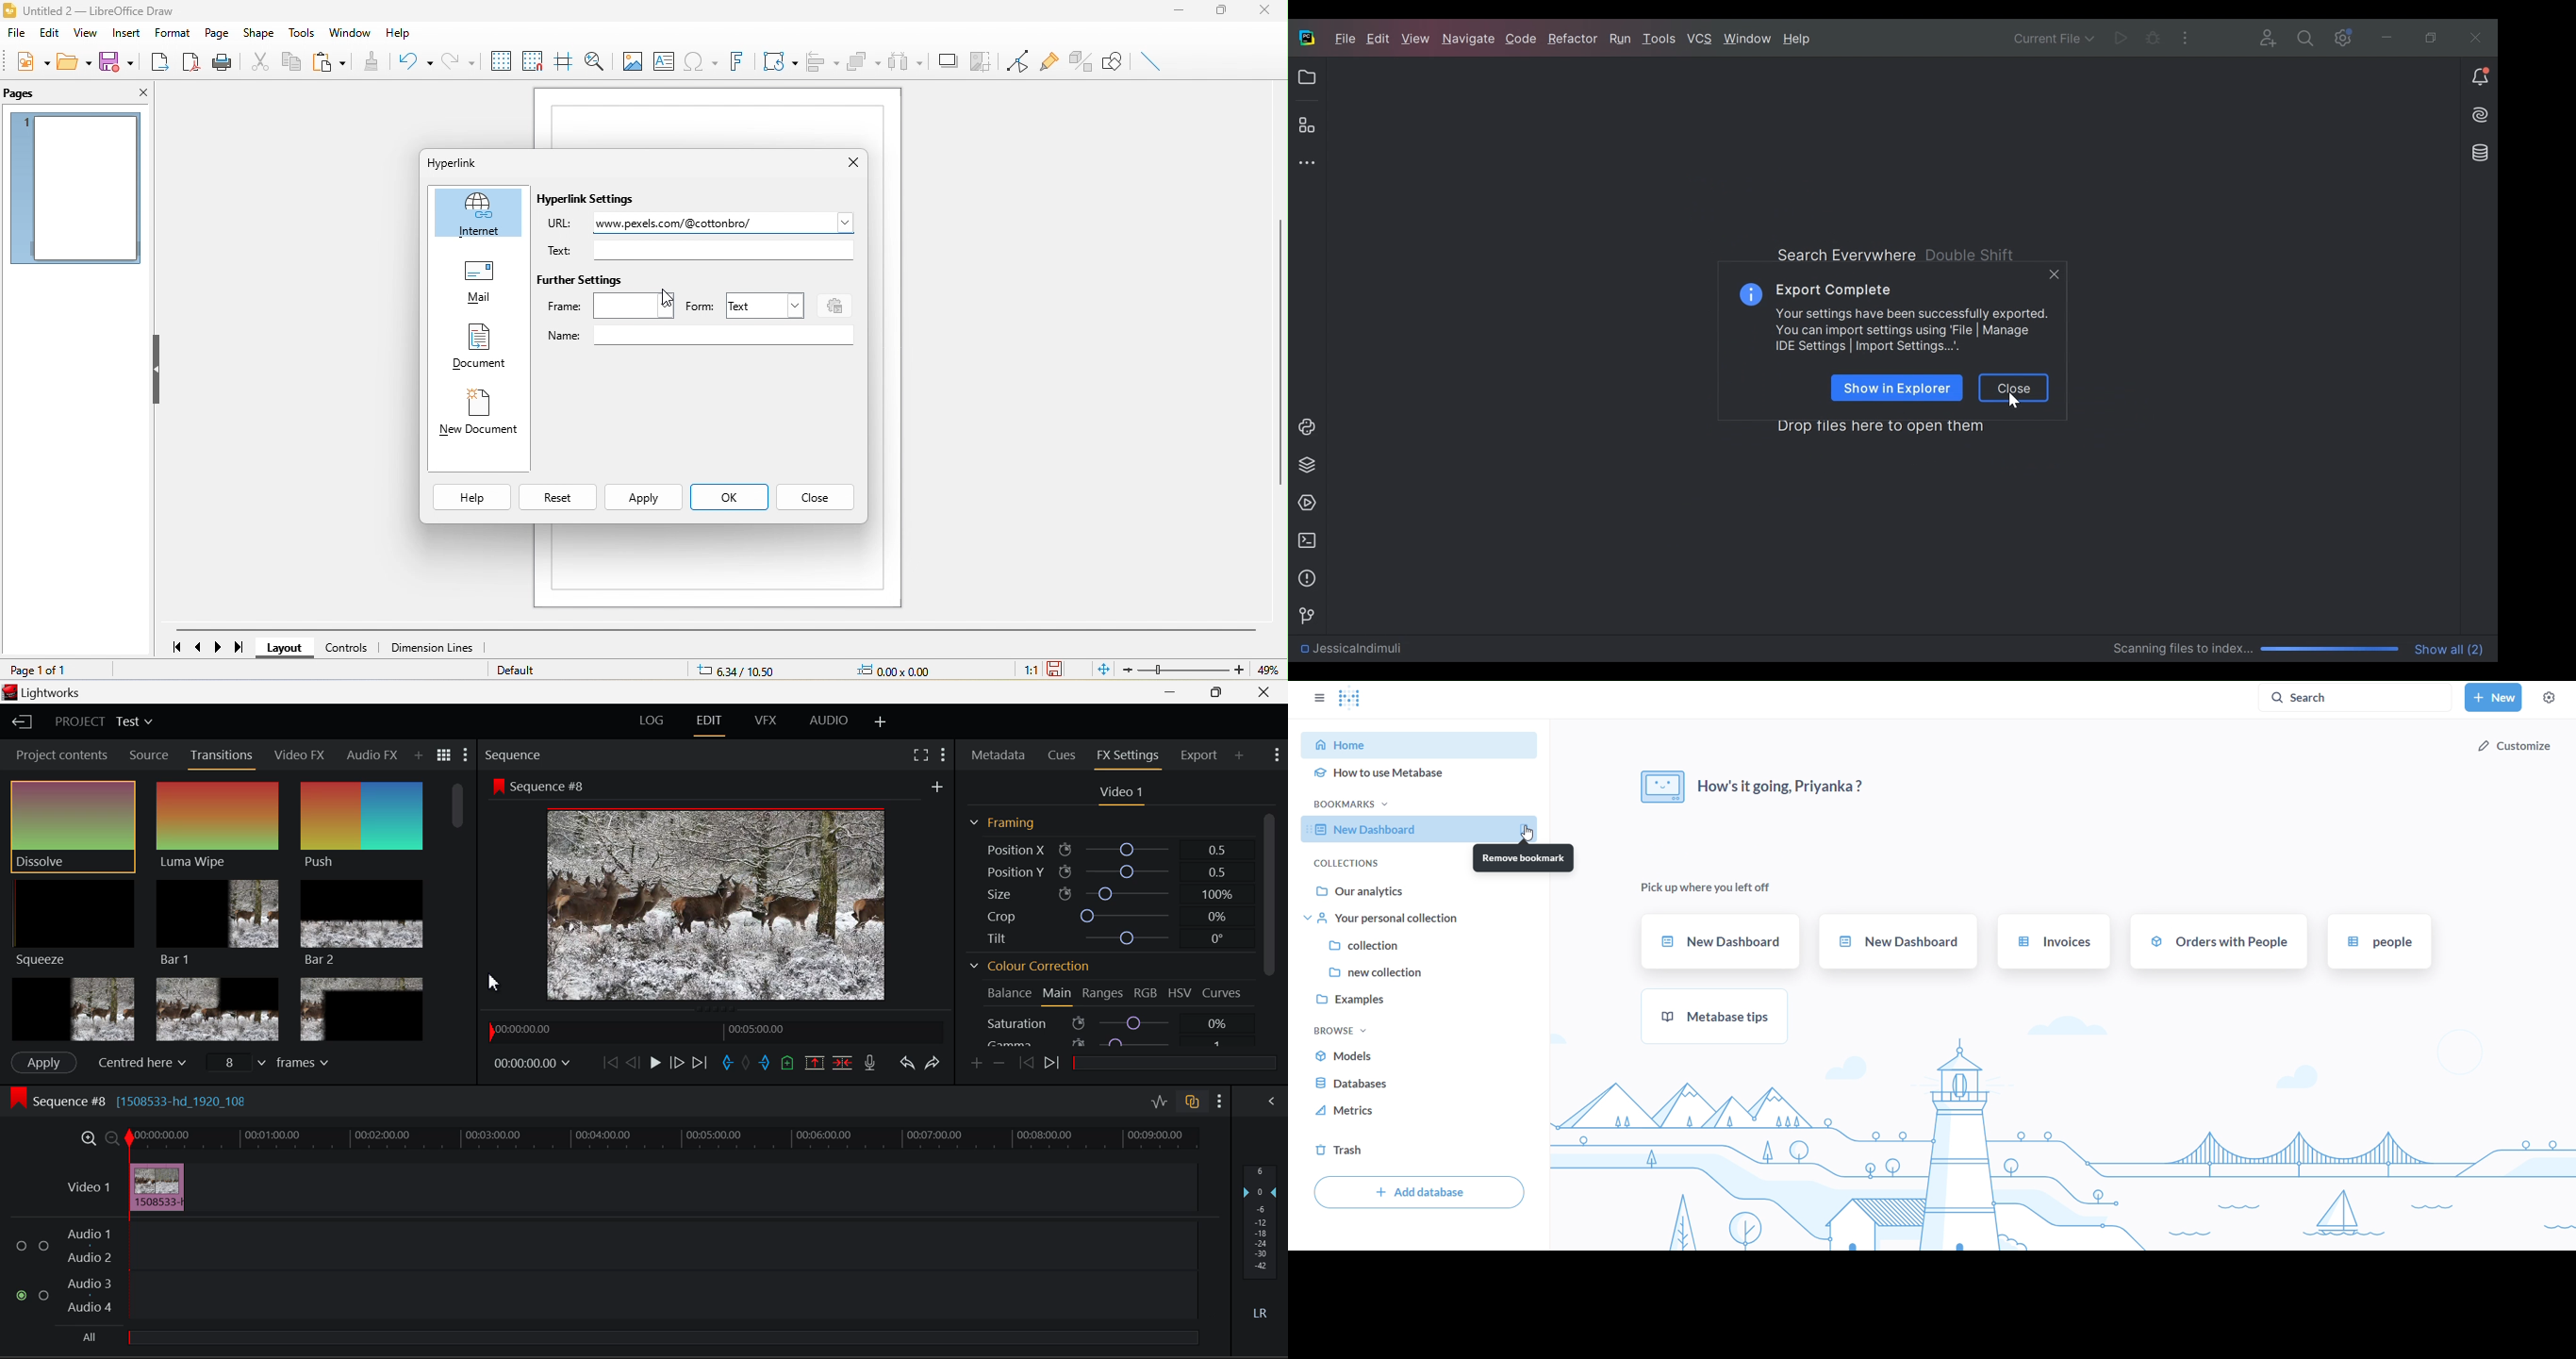 The image size is (2576, 1372). I want to click on dimension line, so click(434, 649).